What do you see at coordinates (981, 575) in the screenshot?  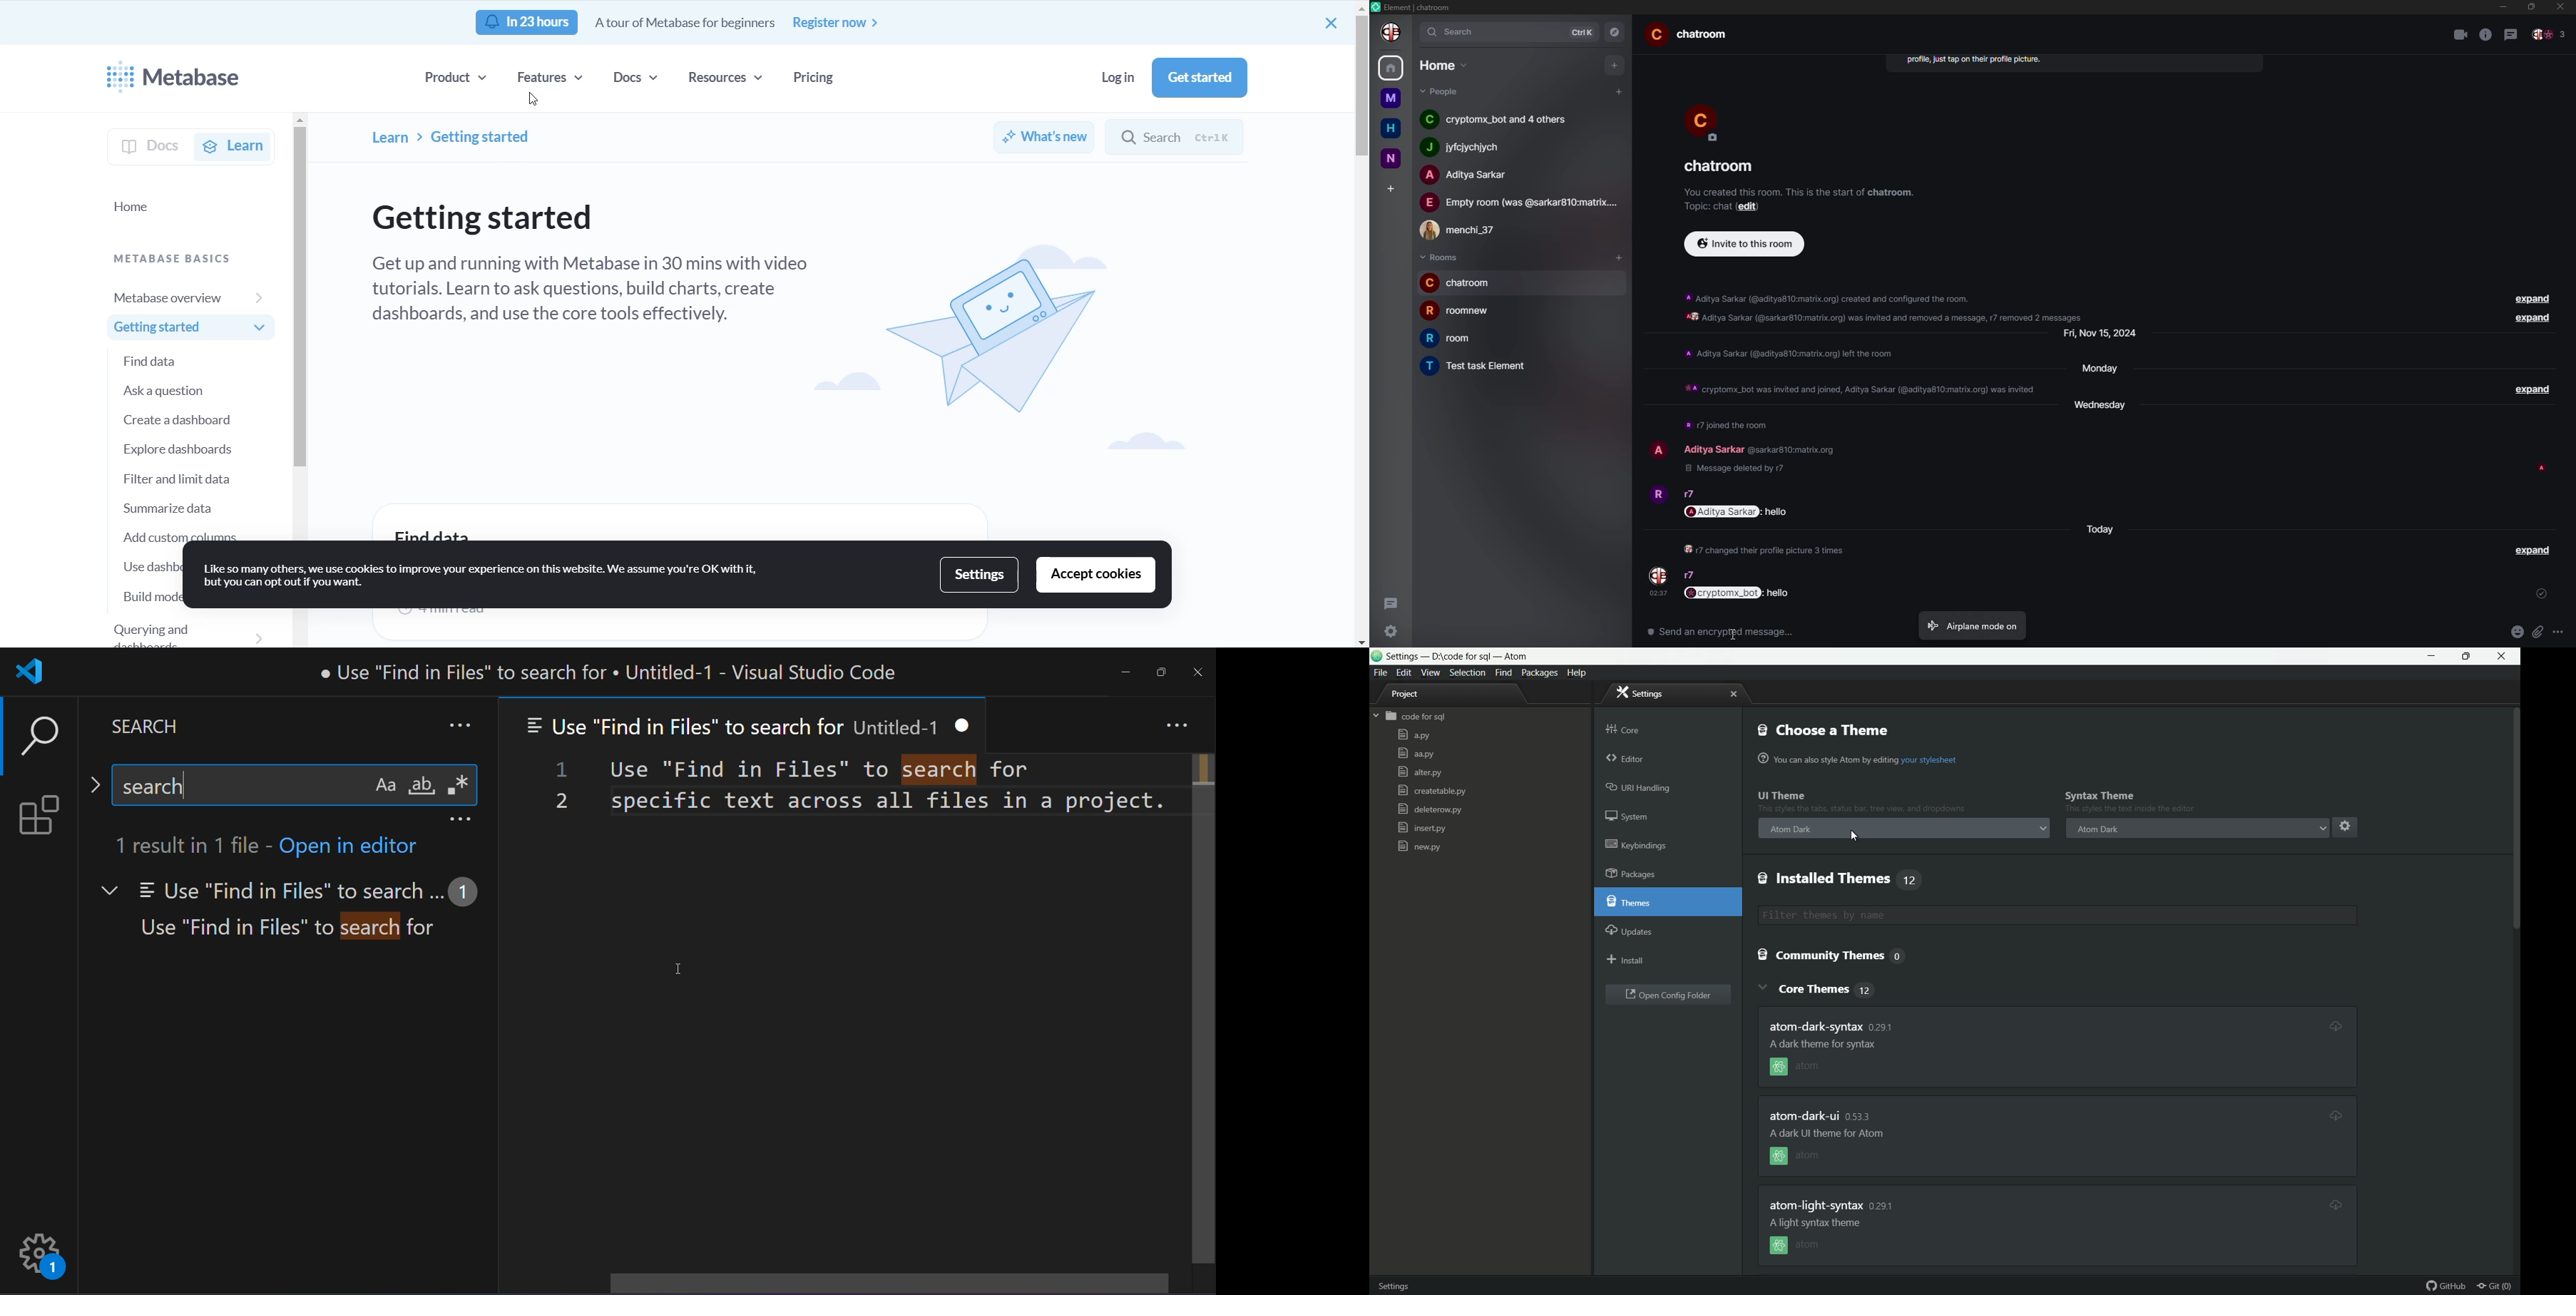 I see `settings` at bounding box center [981, 575].